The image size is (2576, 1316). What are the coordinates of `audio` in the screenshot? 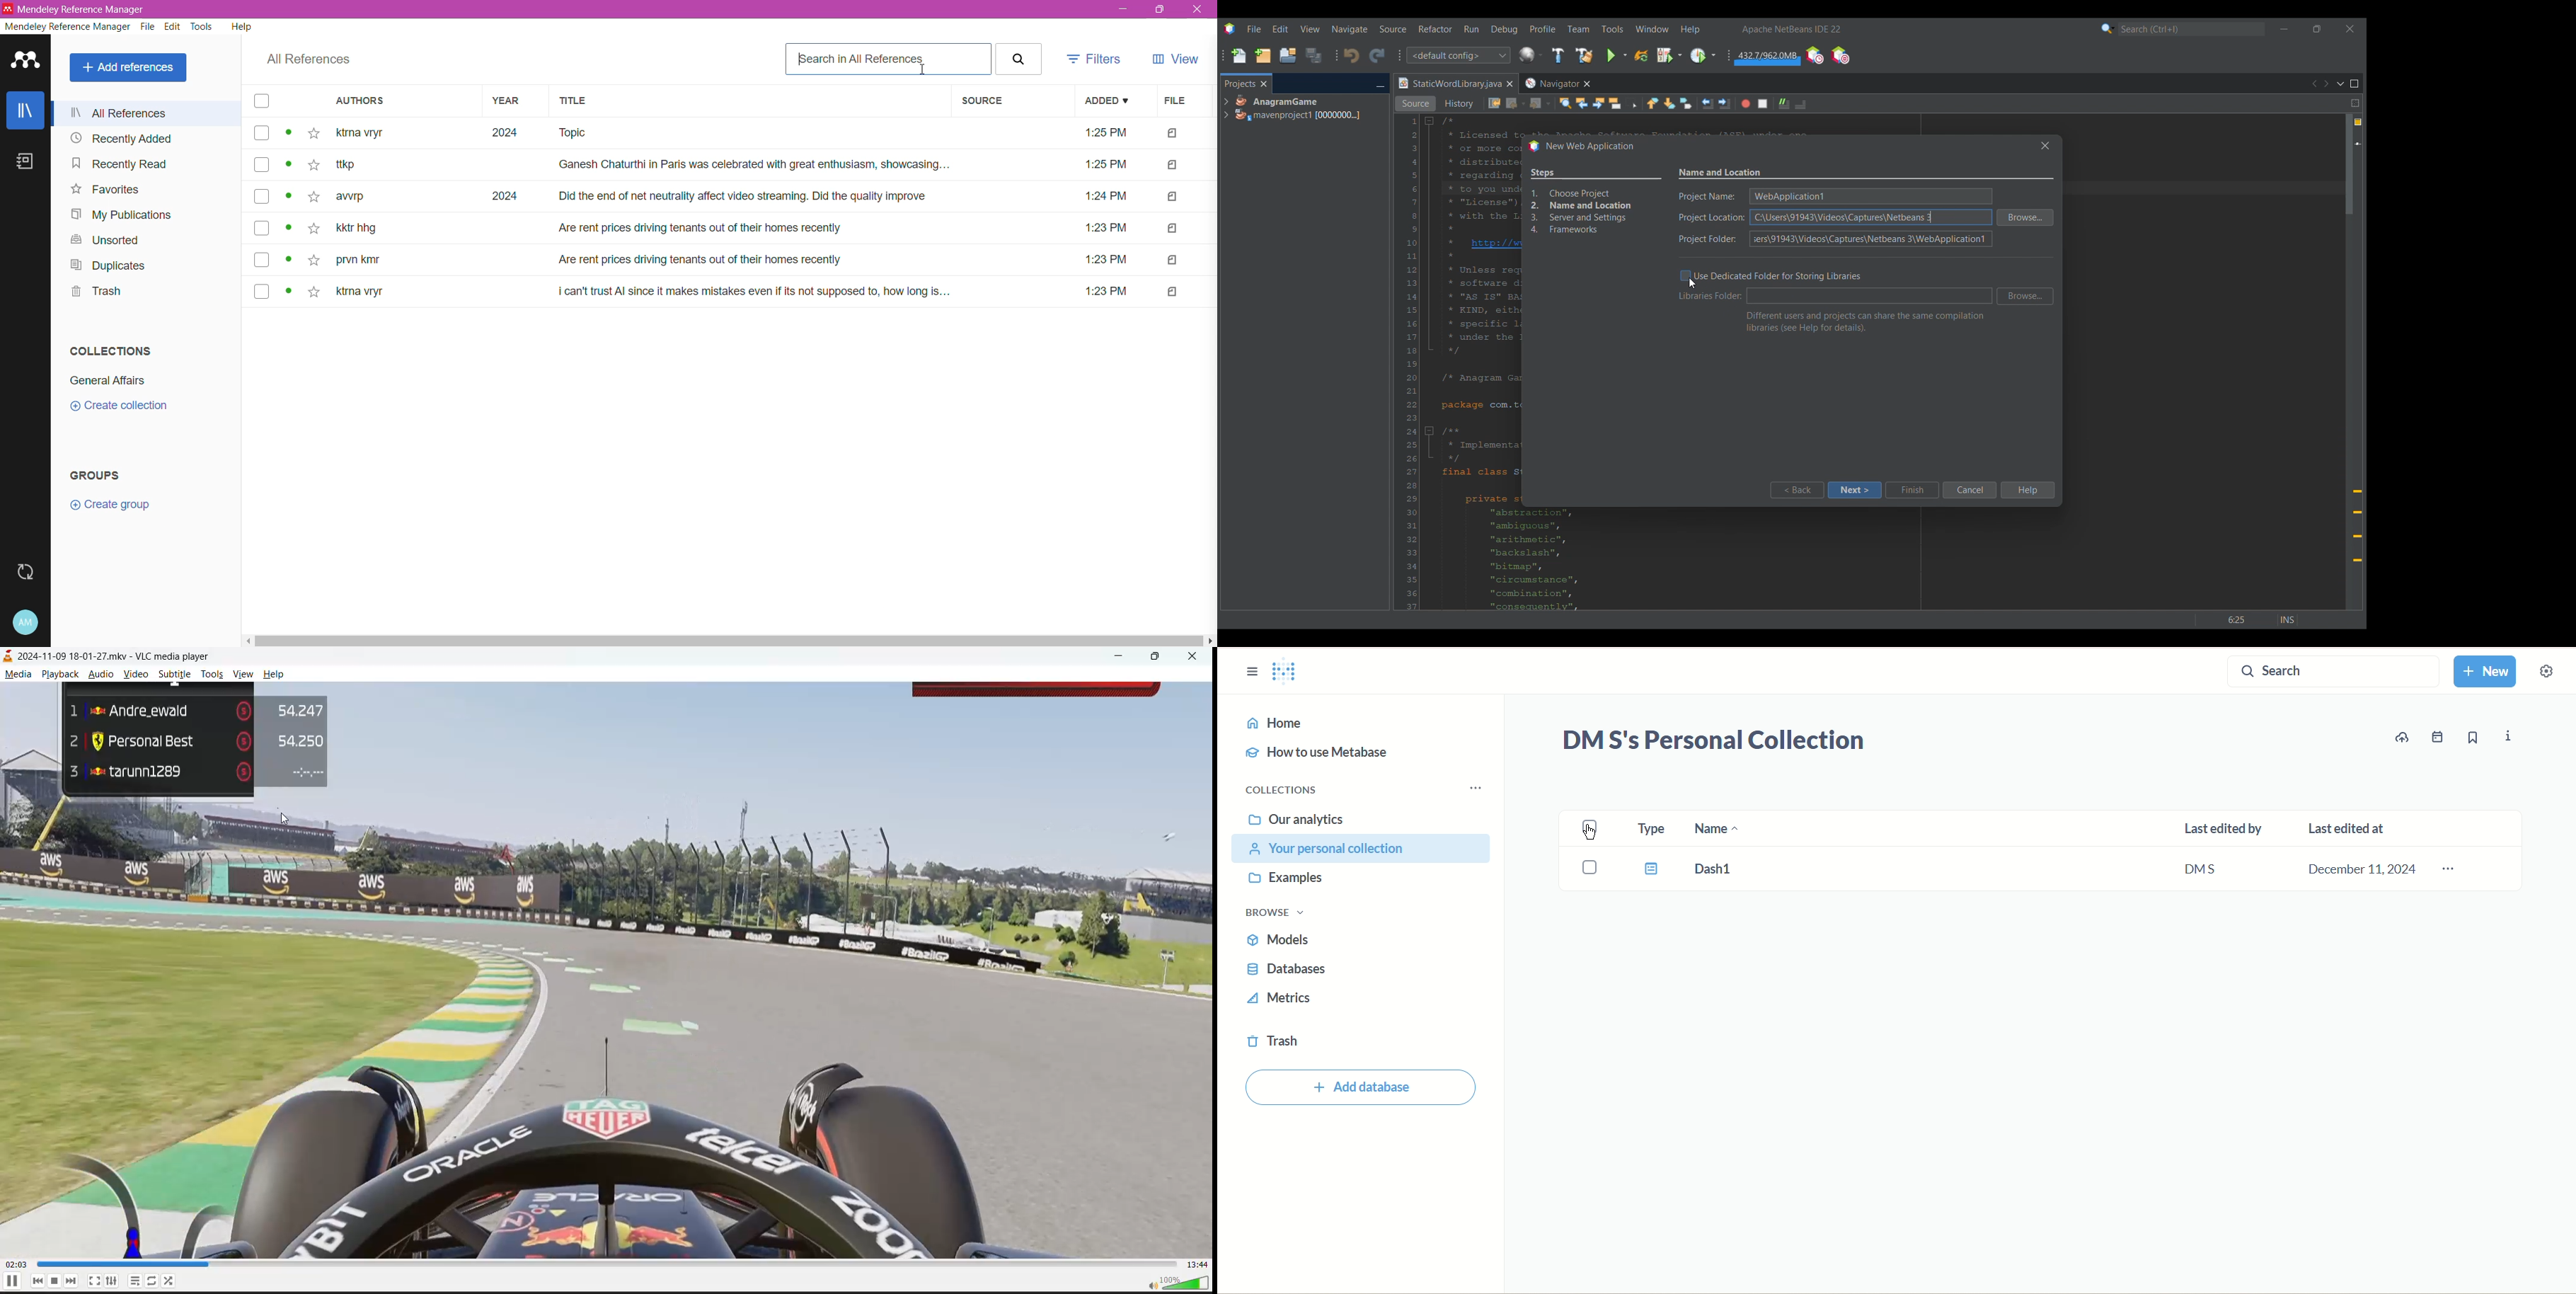 It's located at (99, 674).